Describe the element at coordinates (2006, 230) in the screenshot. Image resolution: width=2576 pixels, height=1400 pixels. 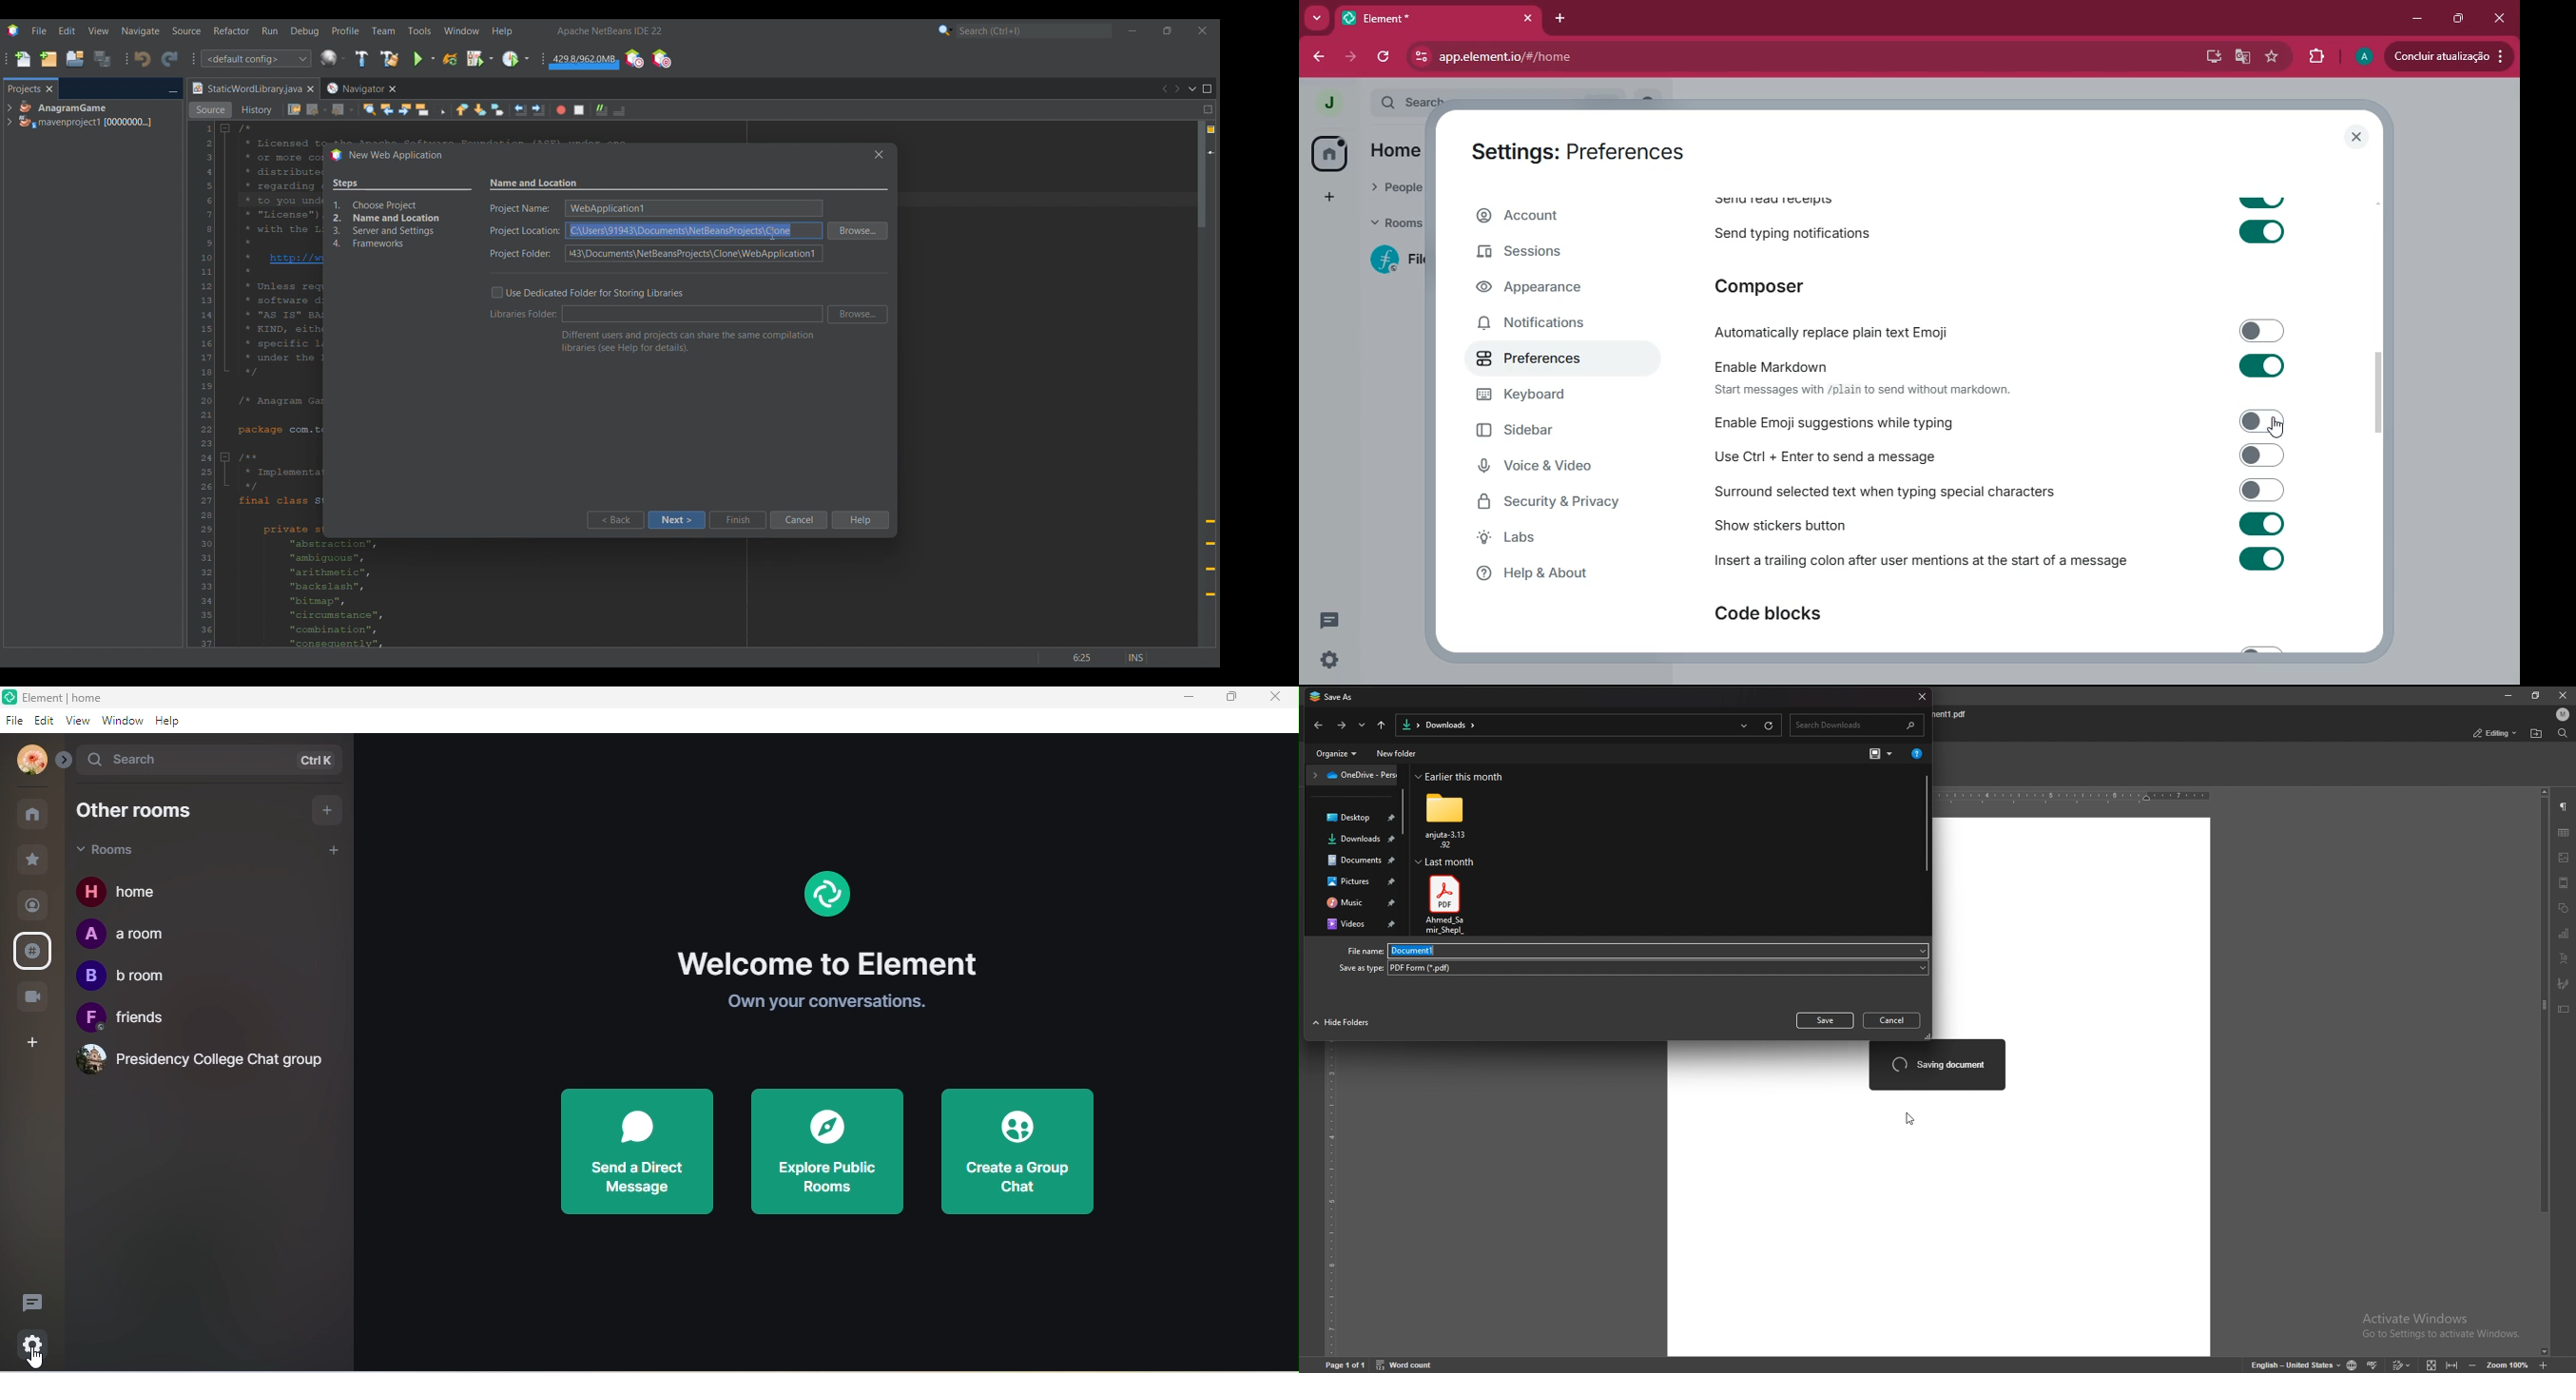
I see `send typing notifications` at that location.